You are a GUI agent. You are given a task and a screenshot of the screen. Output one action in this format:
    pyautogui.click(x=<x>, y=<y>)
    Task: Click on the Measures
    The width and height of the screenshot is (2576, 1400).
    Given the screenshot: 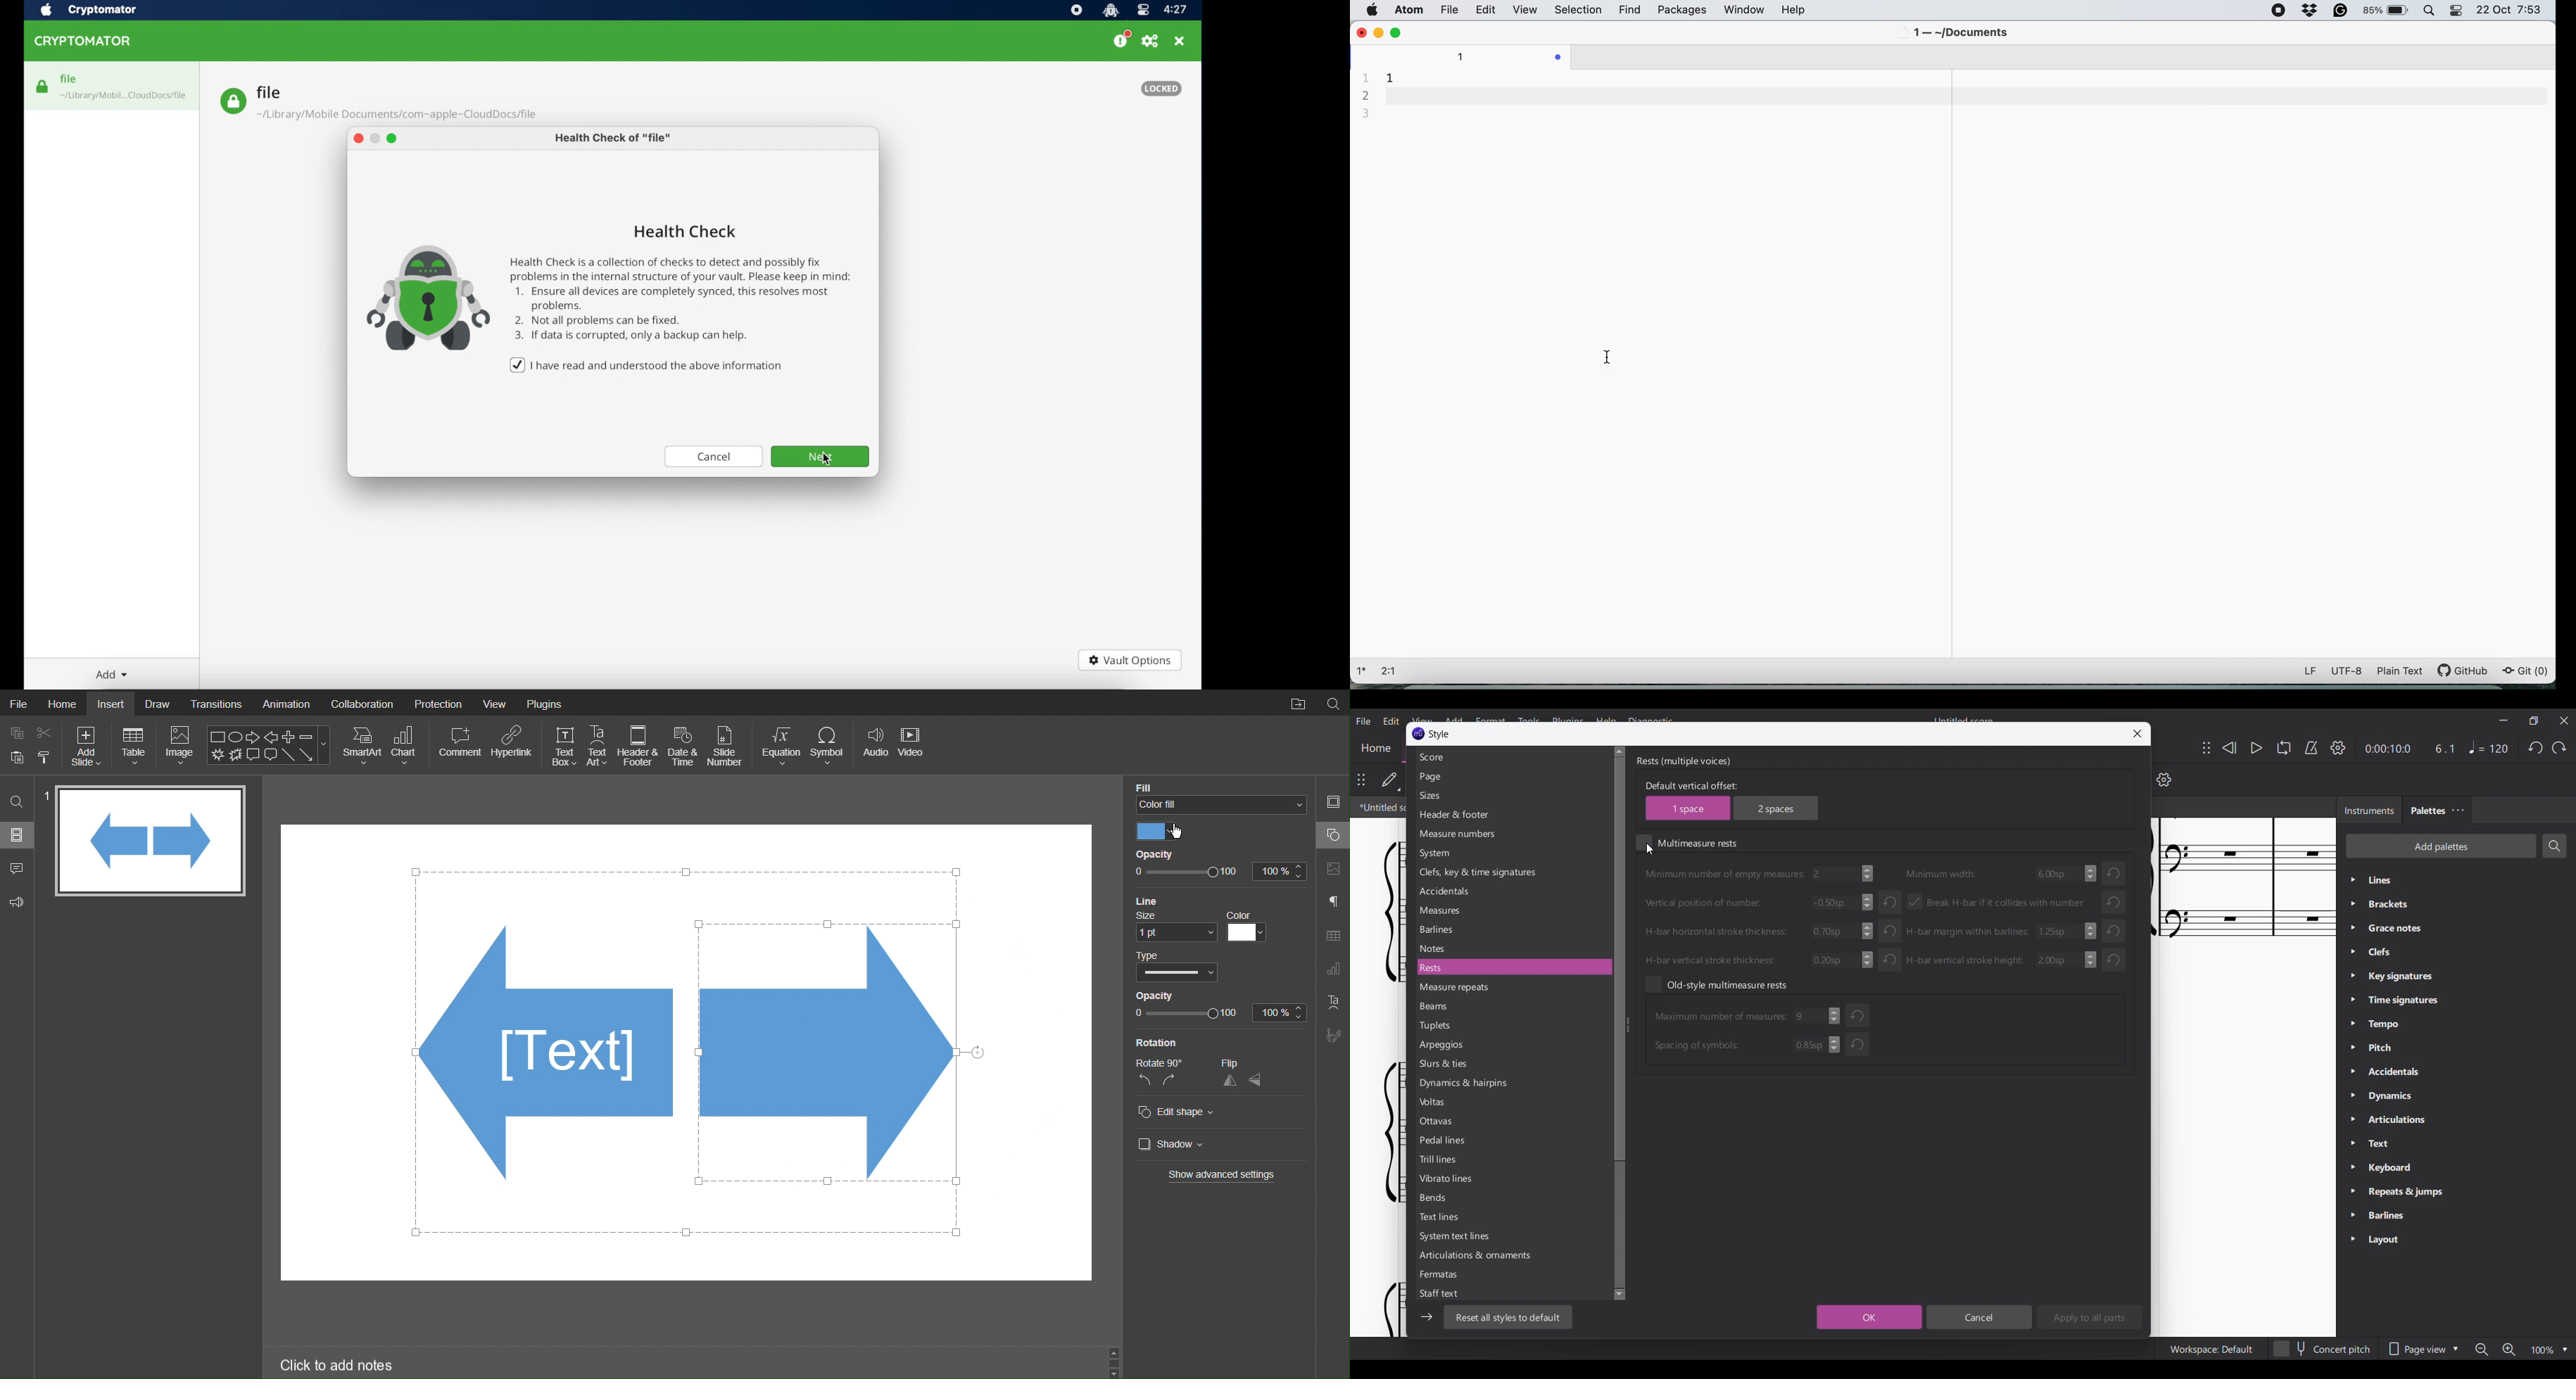 What is the action you would take?
    pyautogui.click(x=1513, y=910)
    